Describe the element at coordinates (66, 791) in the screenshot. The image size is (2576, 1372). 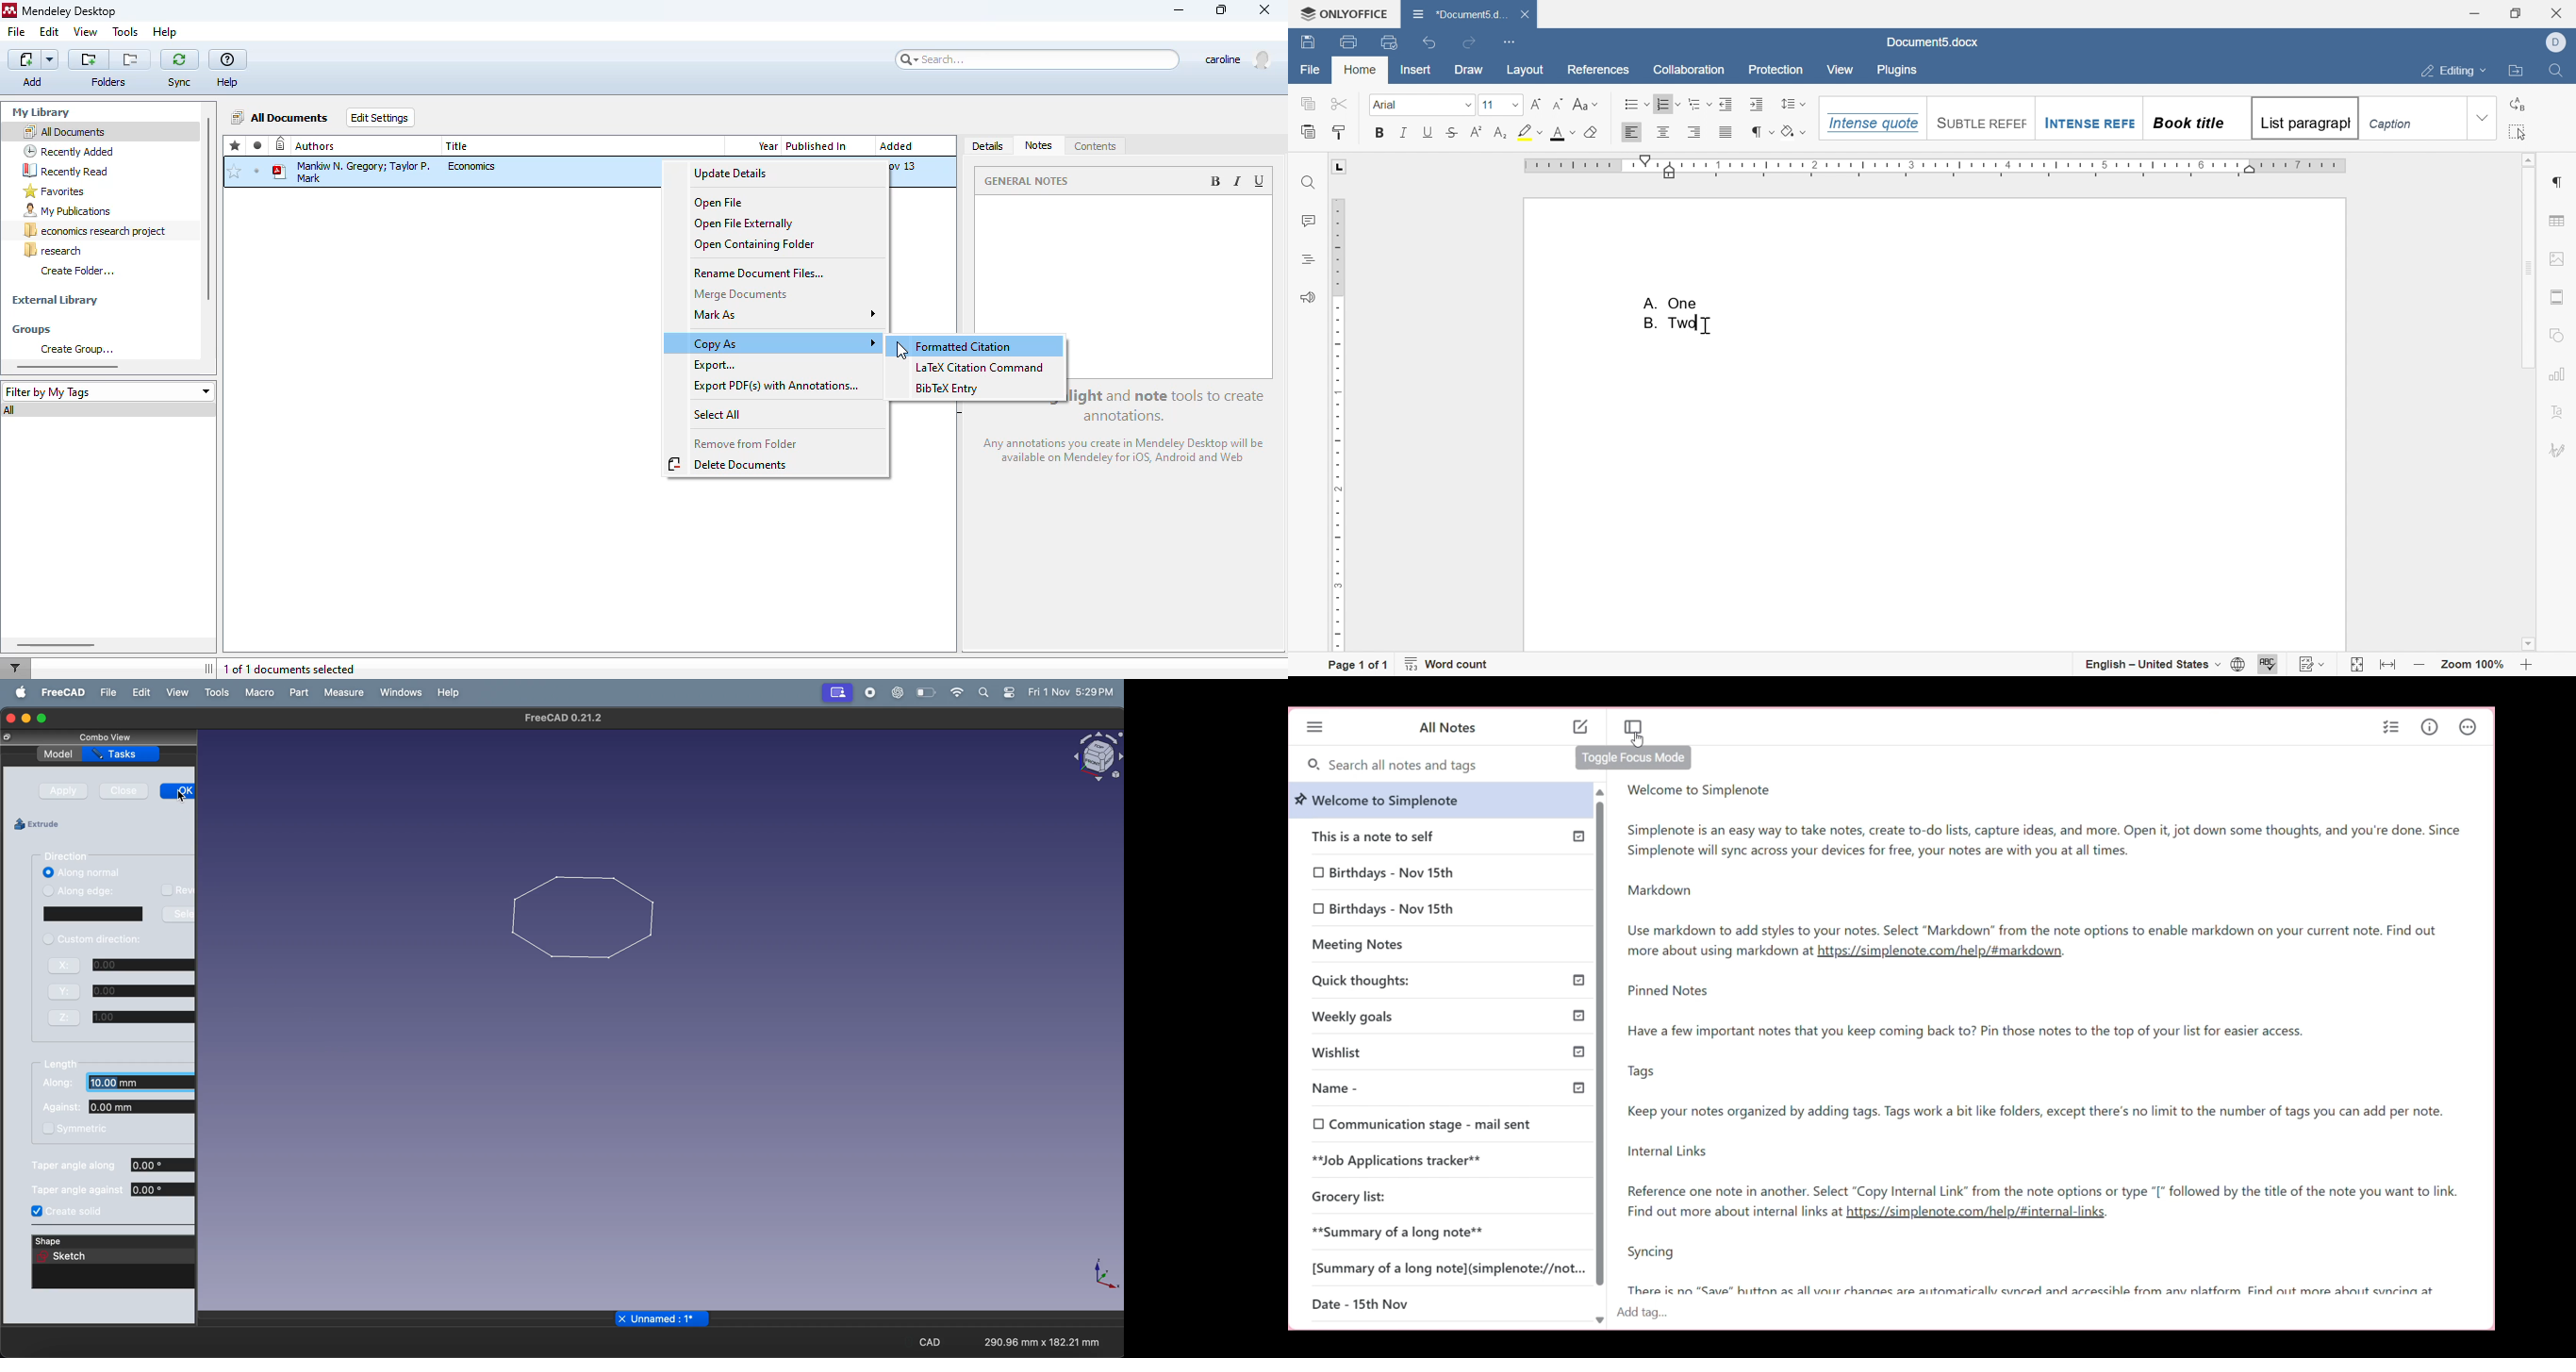
I see `apply` at that location.